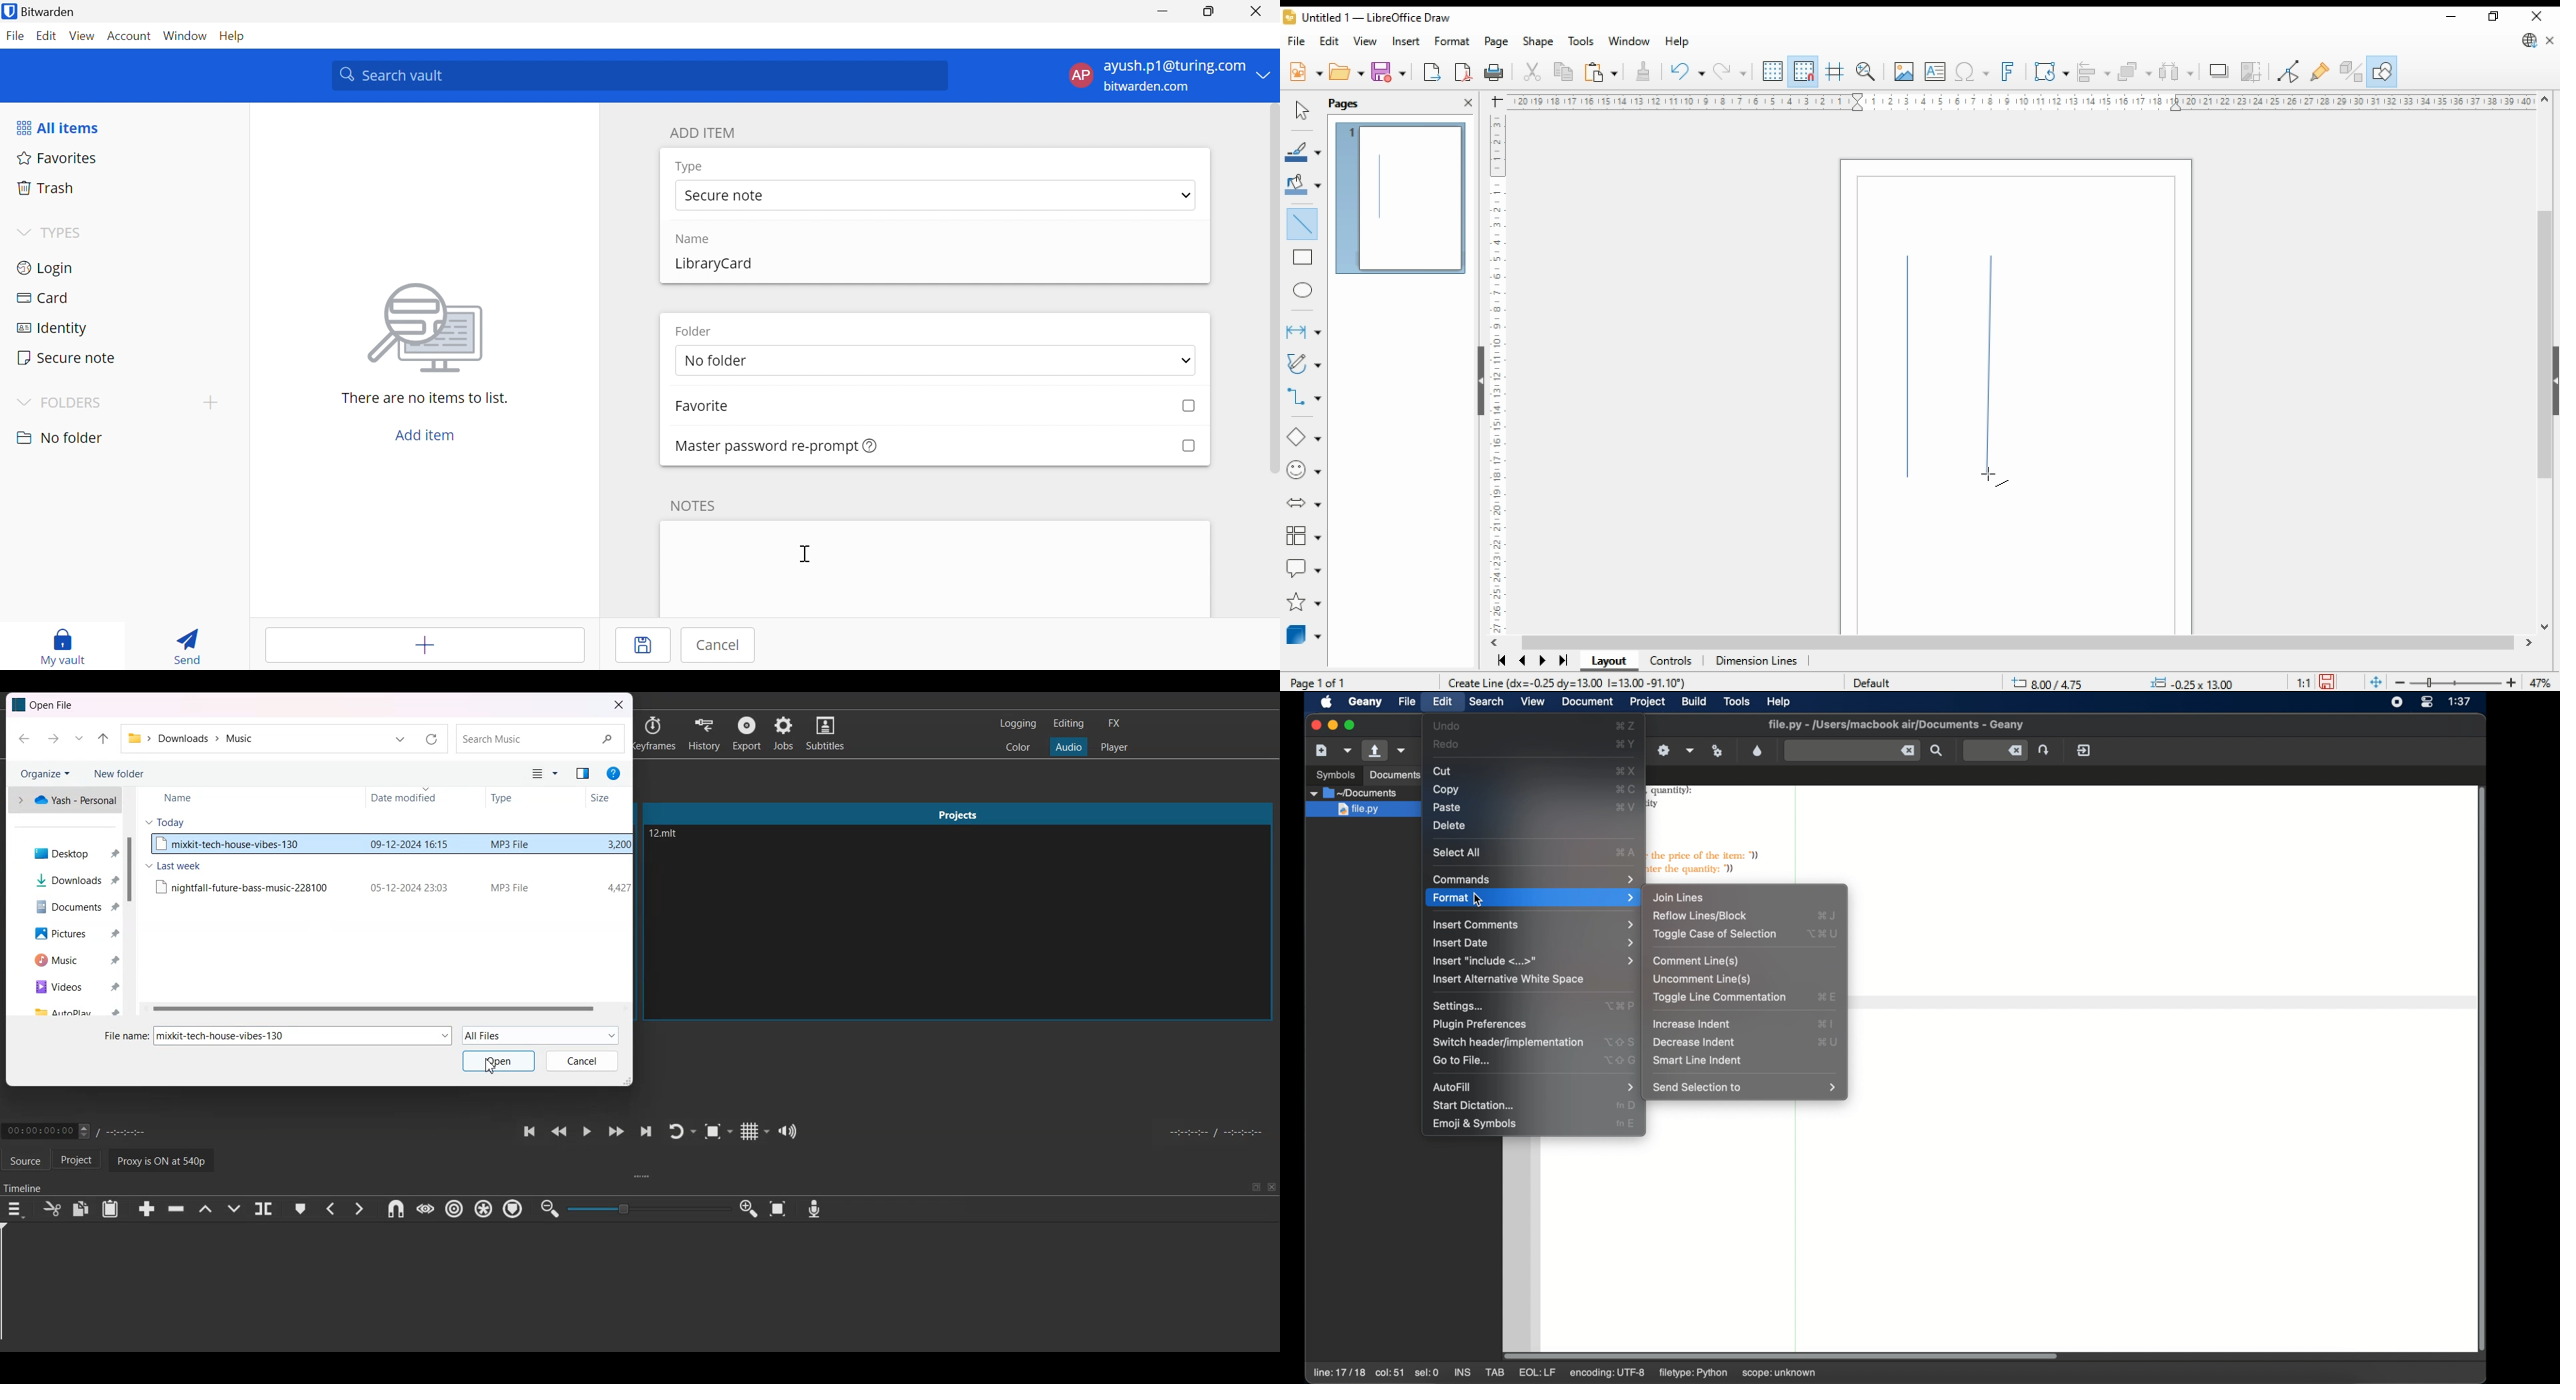 The width and height of the screenshot is (2576, 1400). I want to click on save, so click(1389, 71).